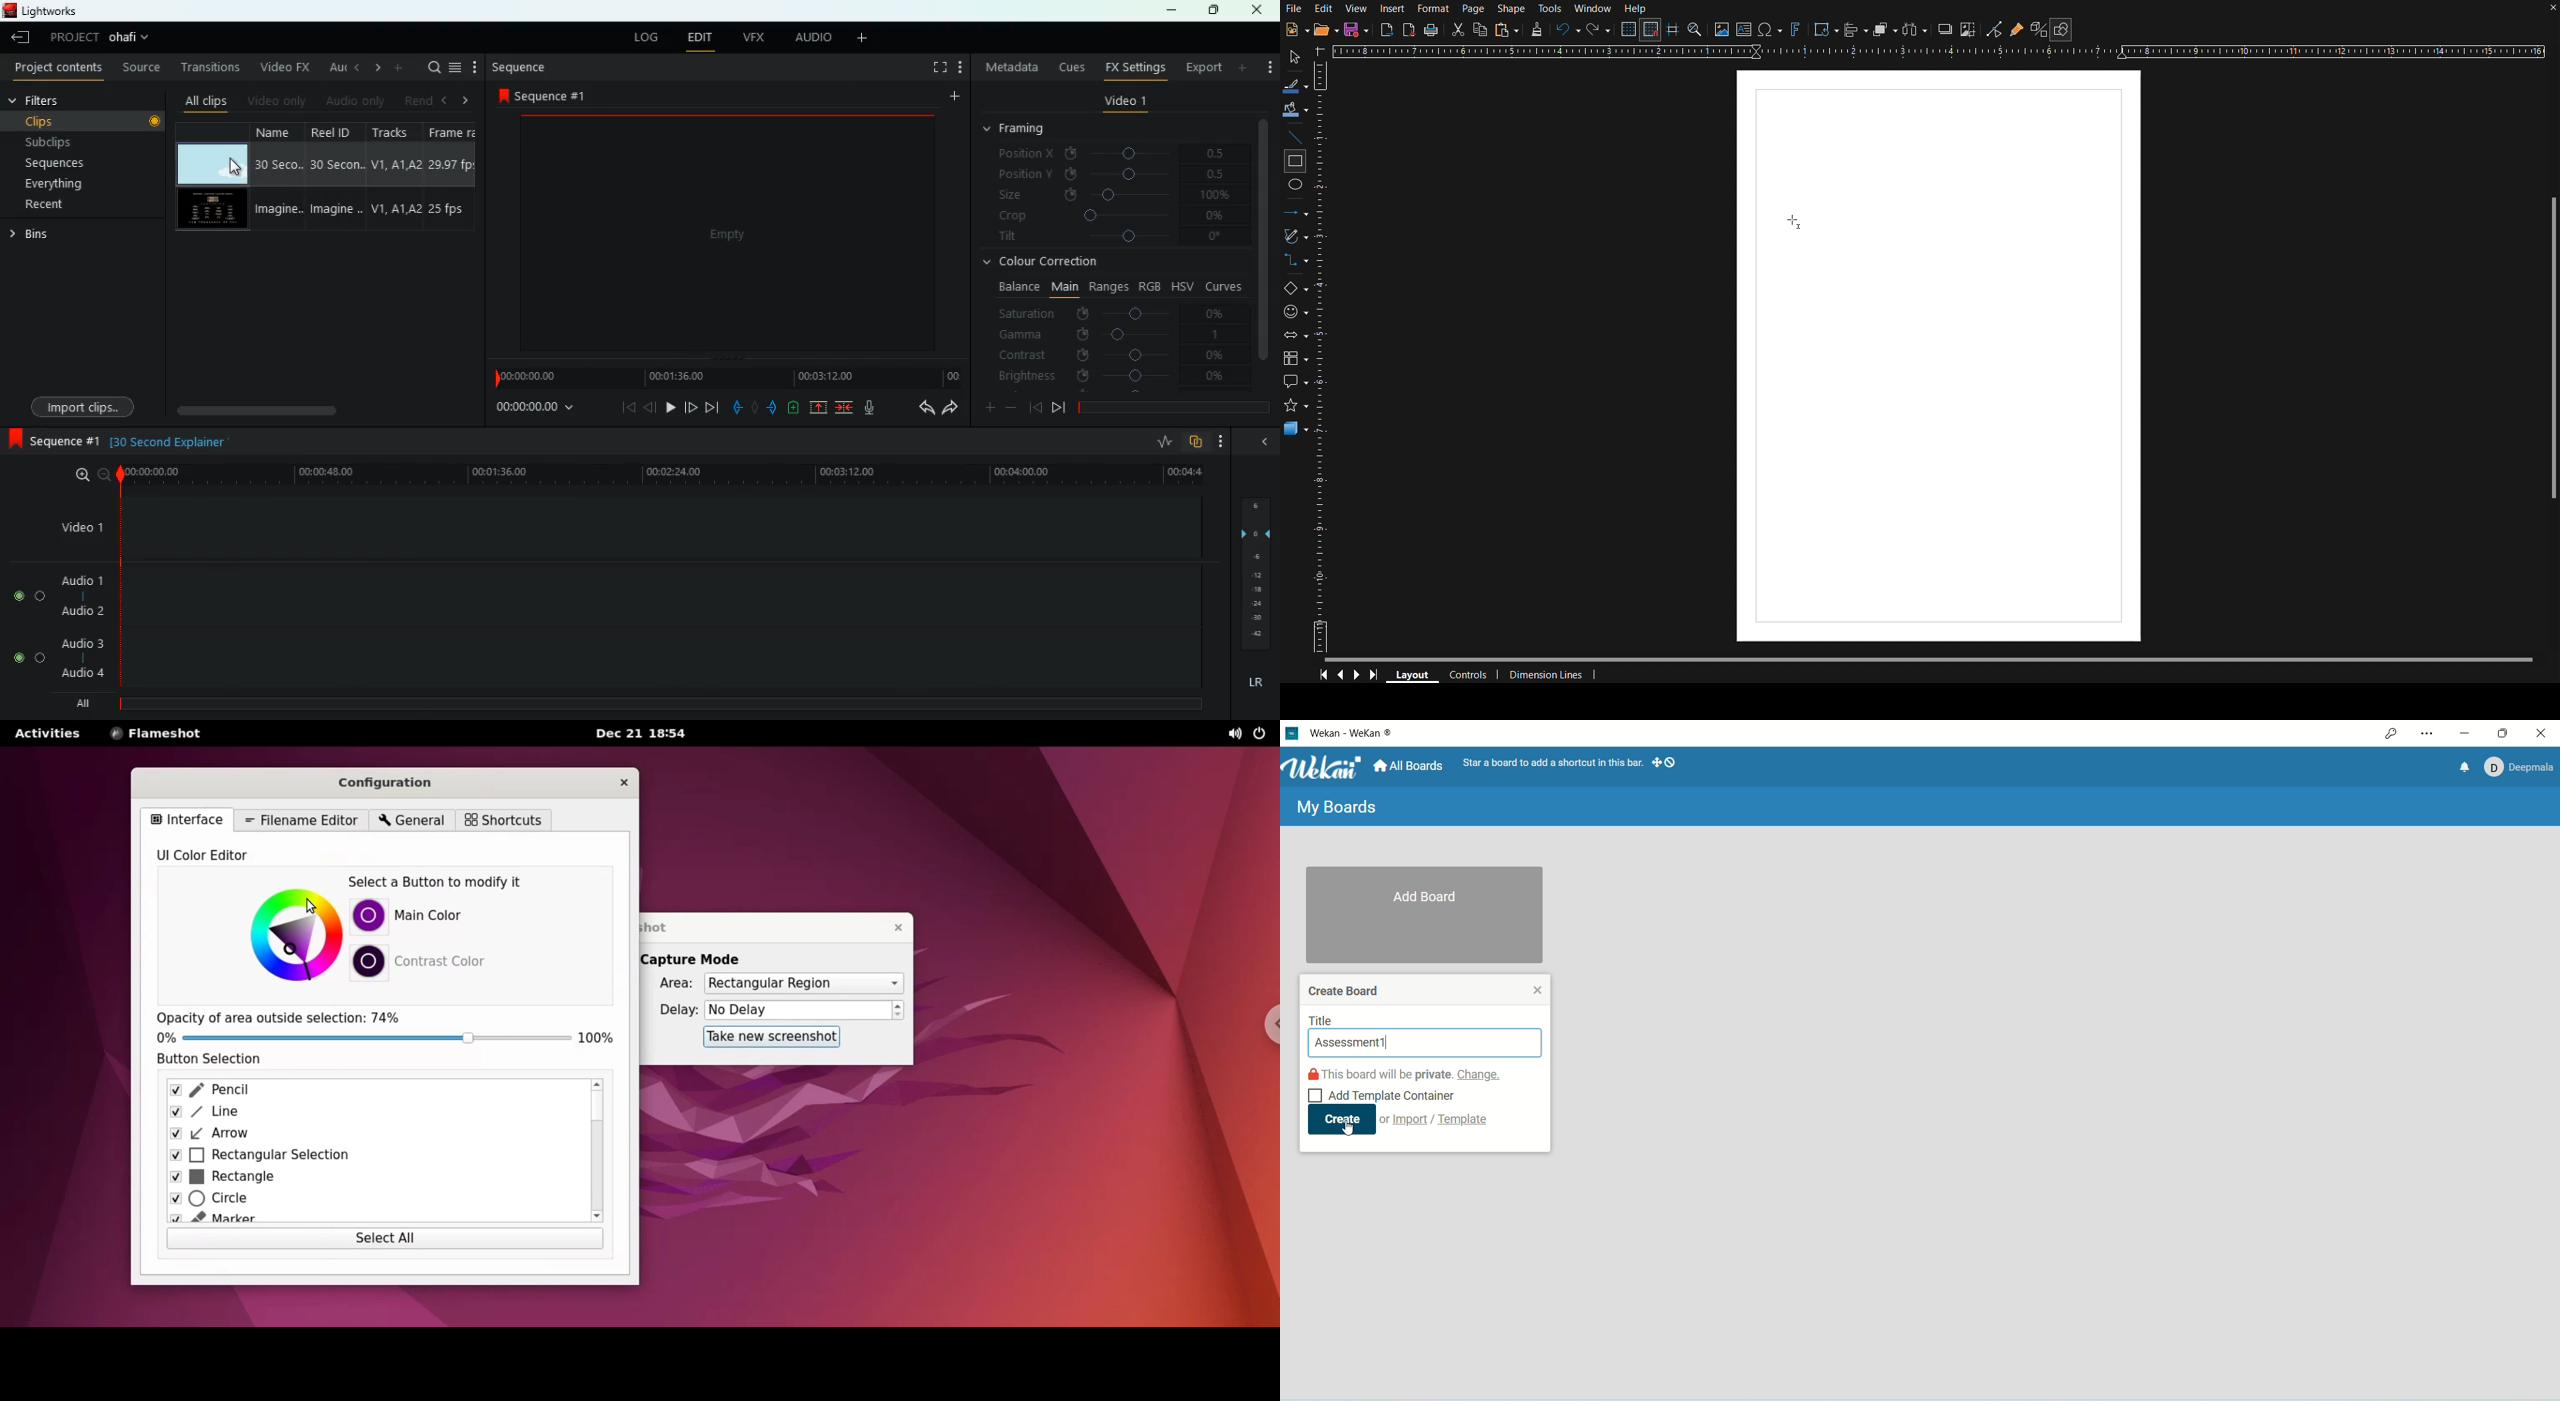 The width and height of the screenshot is (2576, 1428). Describe the element at coordinates (1171, 12) in the screenshot. I see `minimize` at that location.